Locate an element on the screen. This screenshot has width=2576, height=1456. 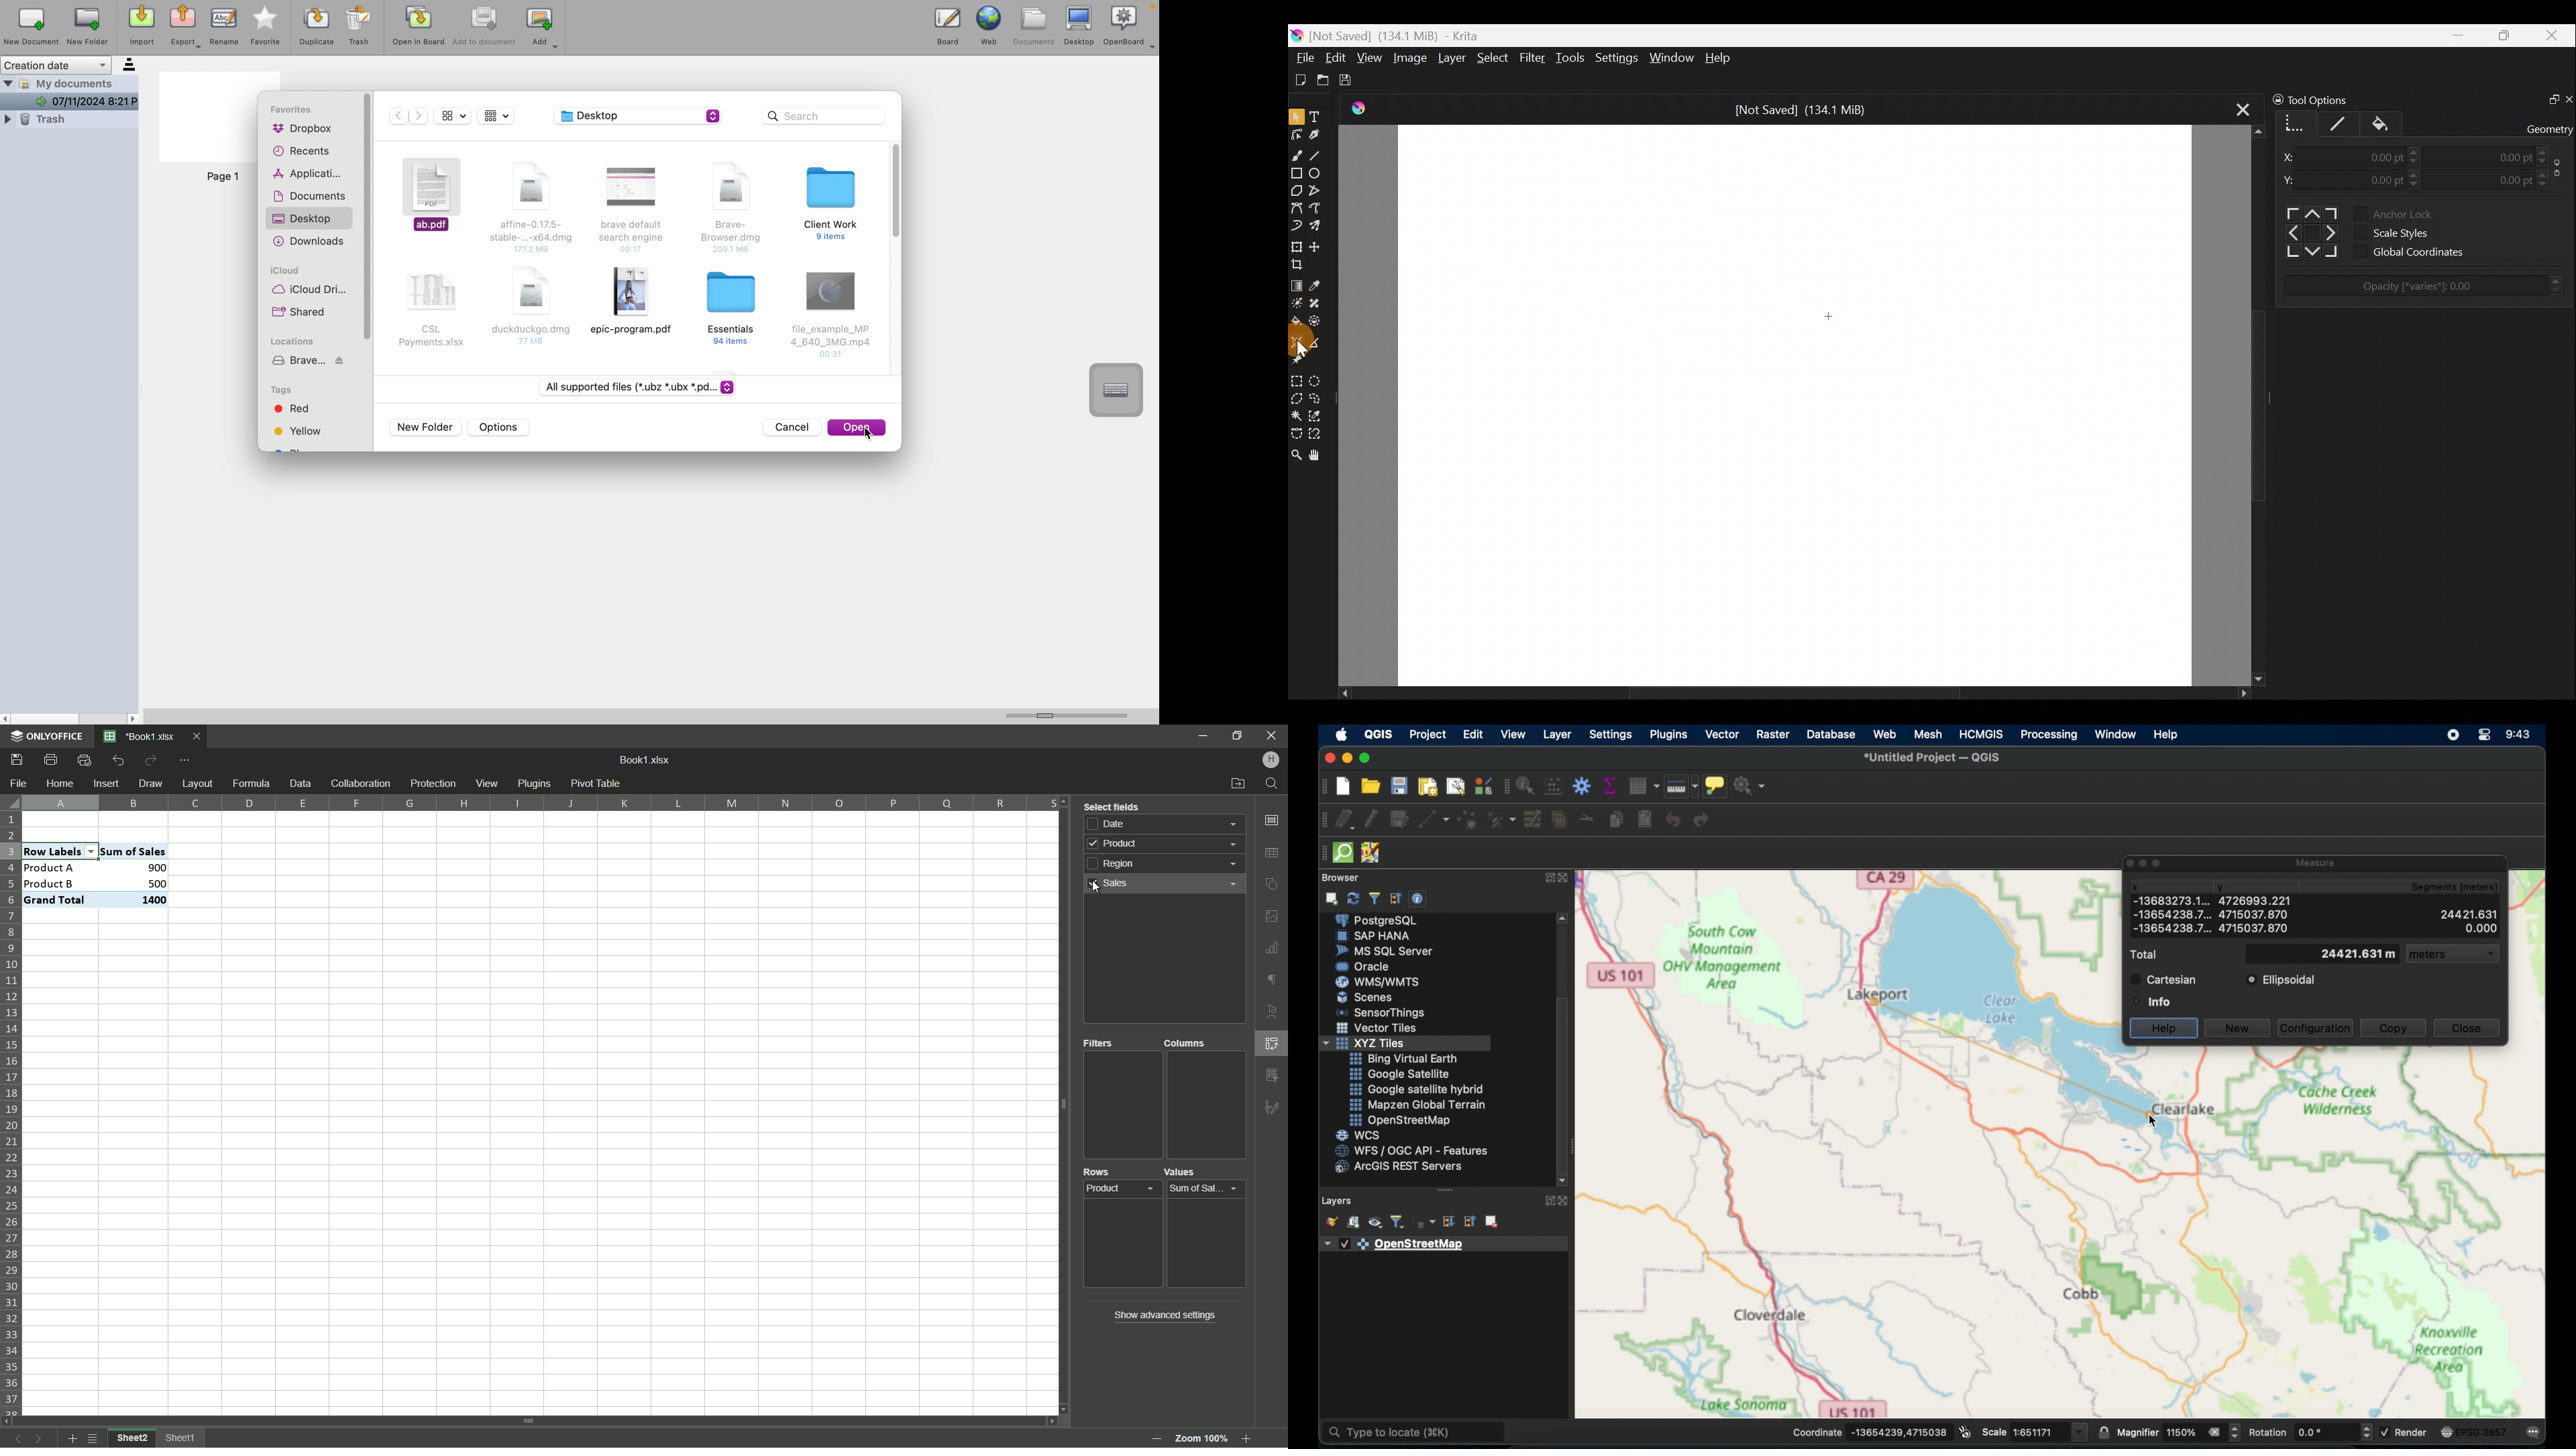
Multibrush tool is located at coordinates (1318, 227).